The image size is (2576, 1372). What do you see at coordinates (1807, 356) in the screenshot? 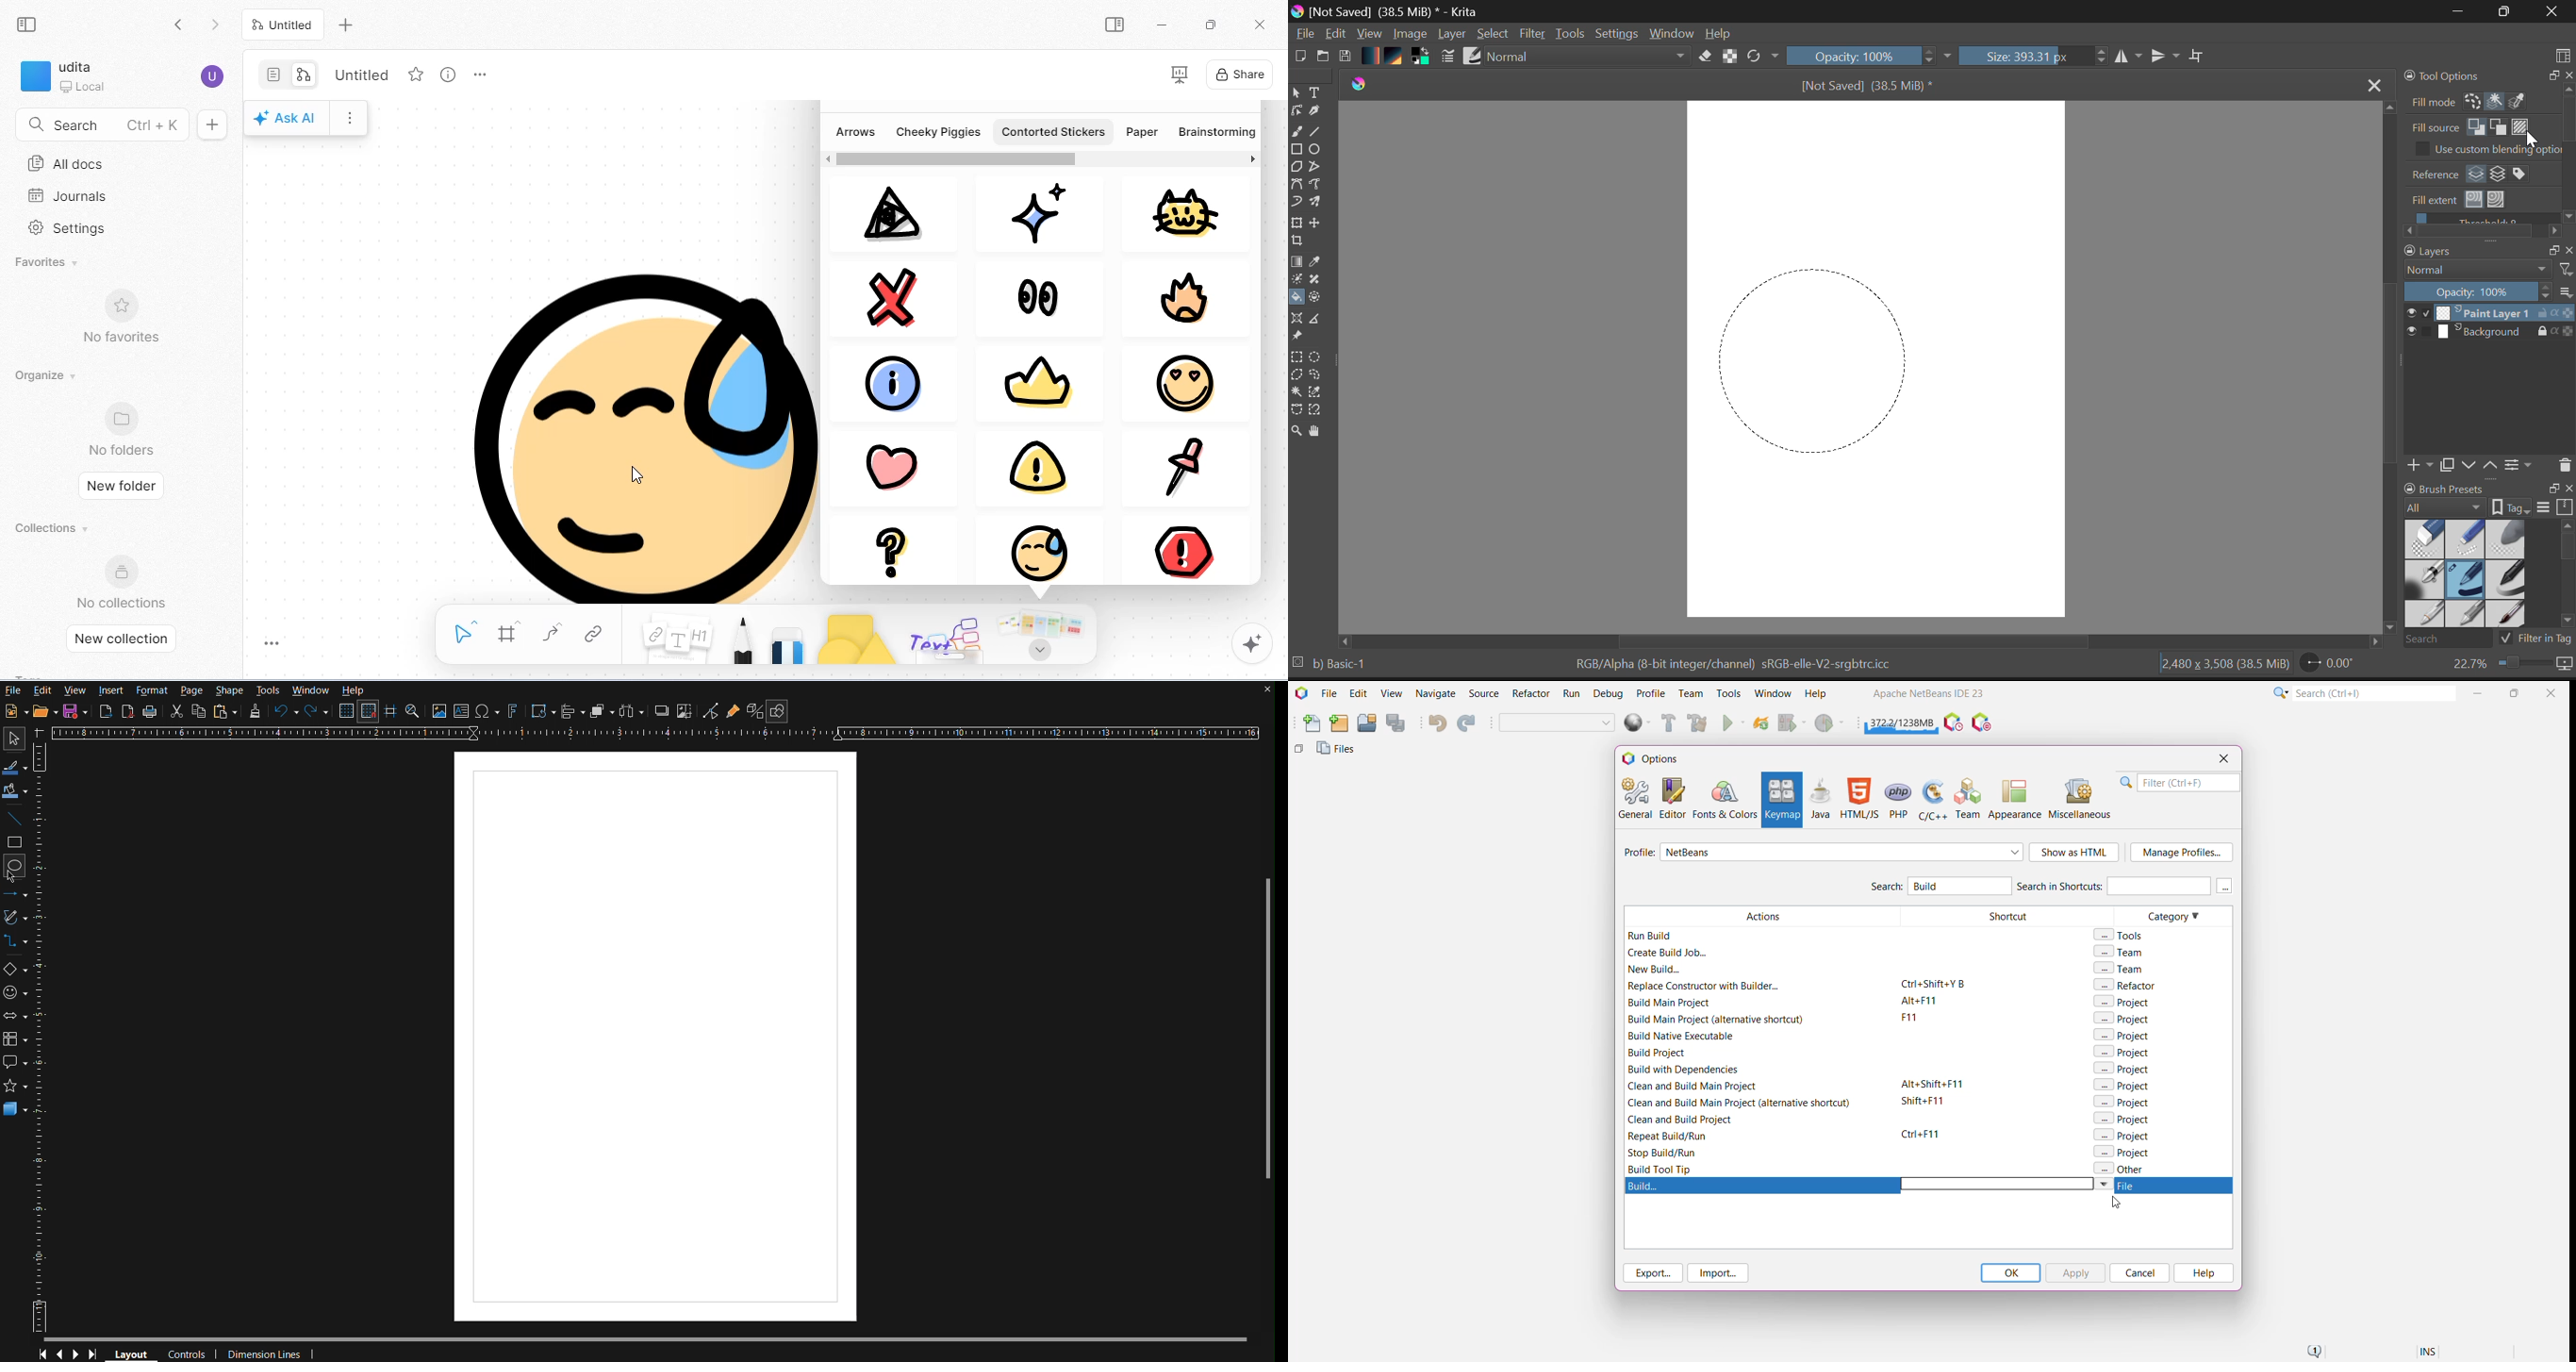
I see `Mock Shape Generated` at bounding box center [1807, 356].